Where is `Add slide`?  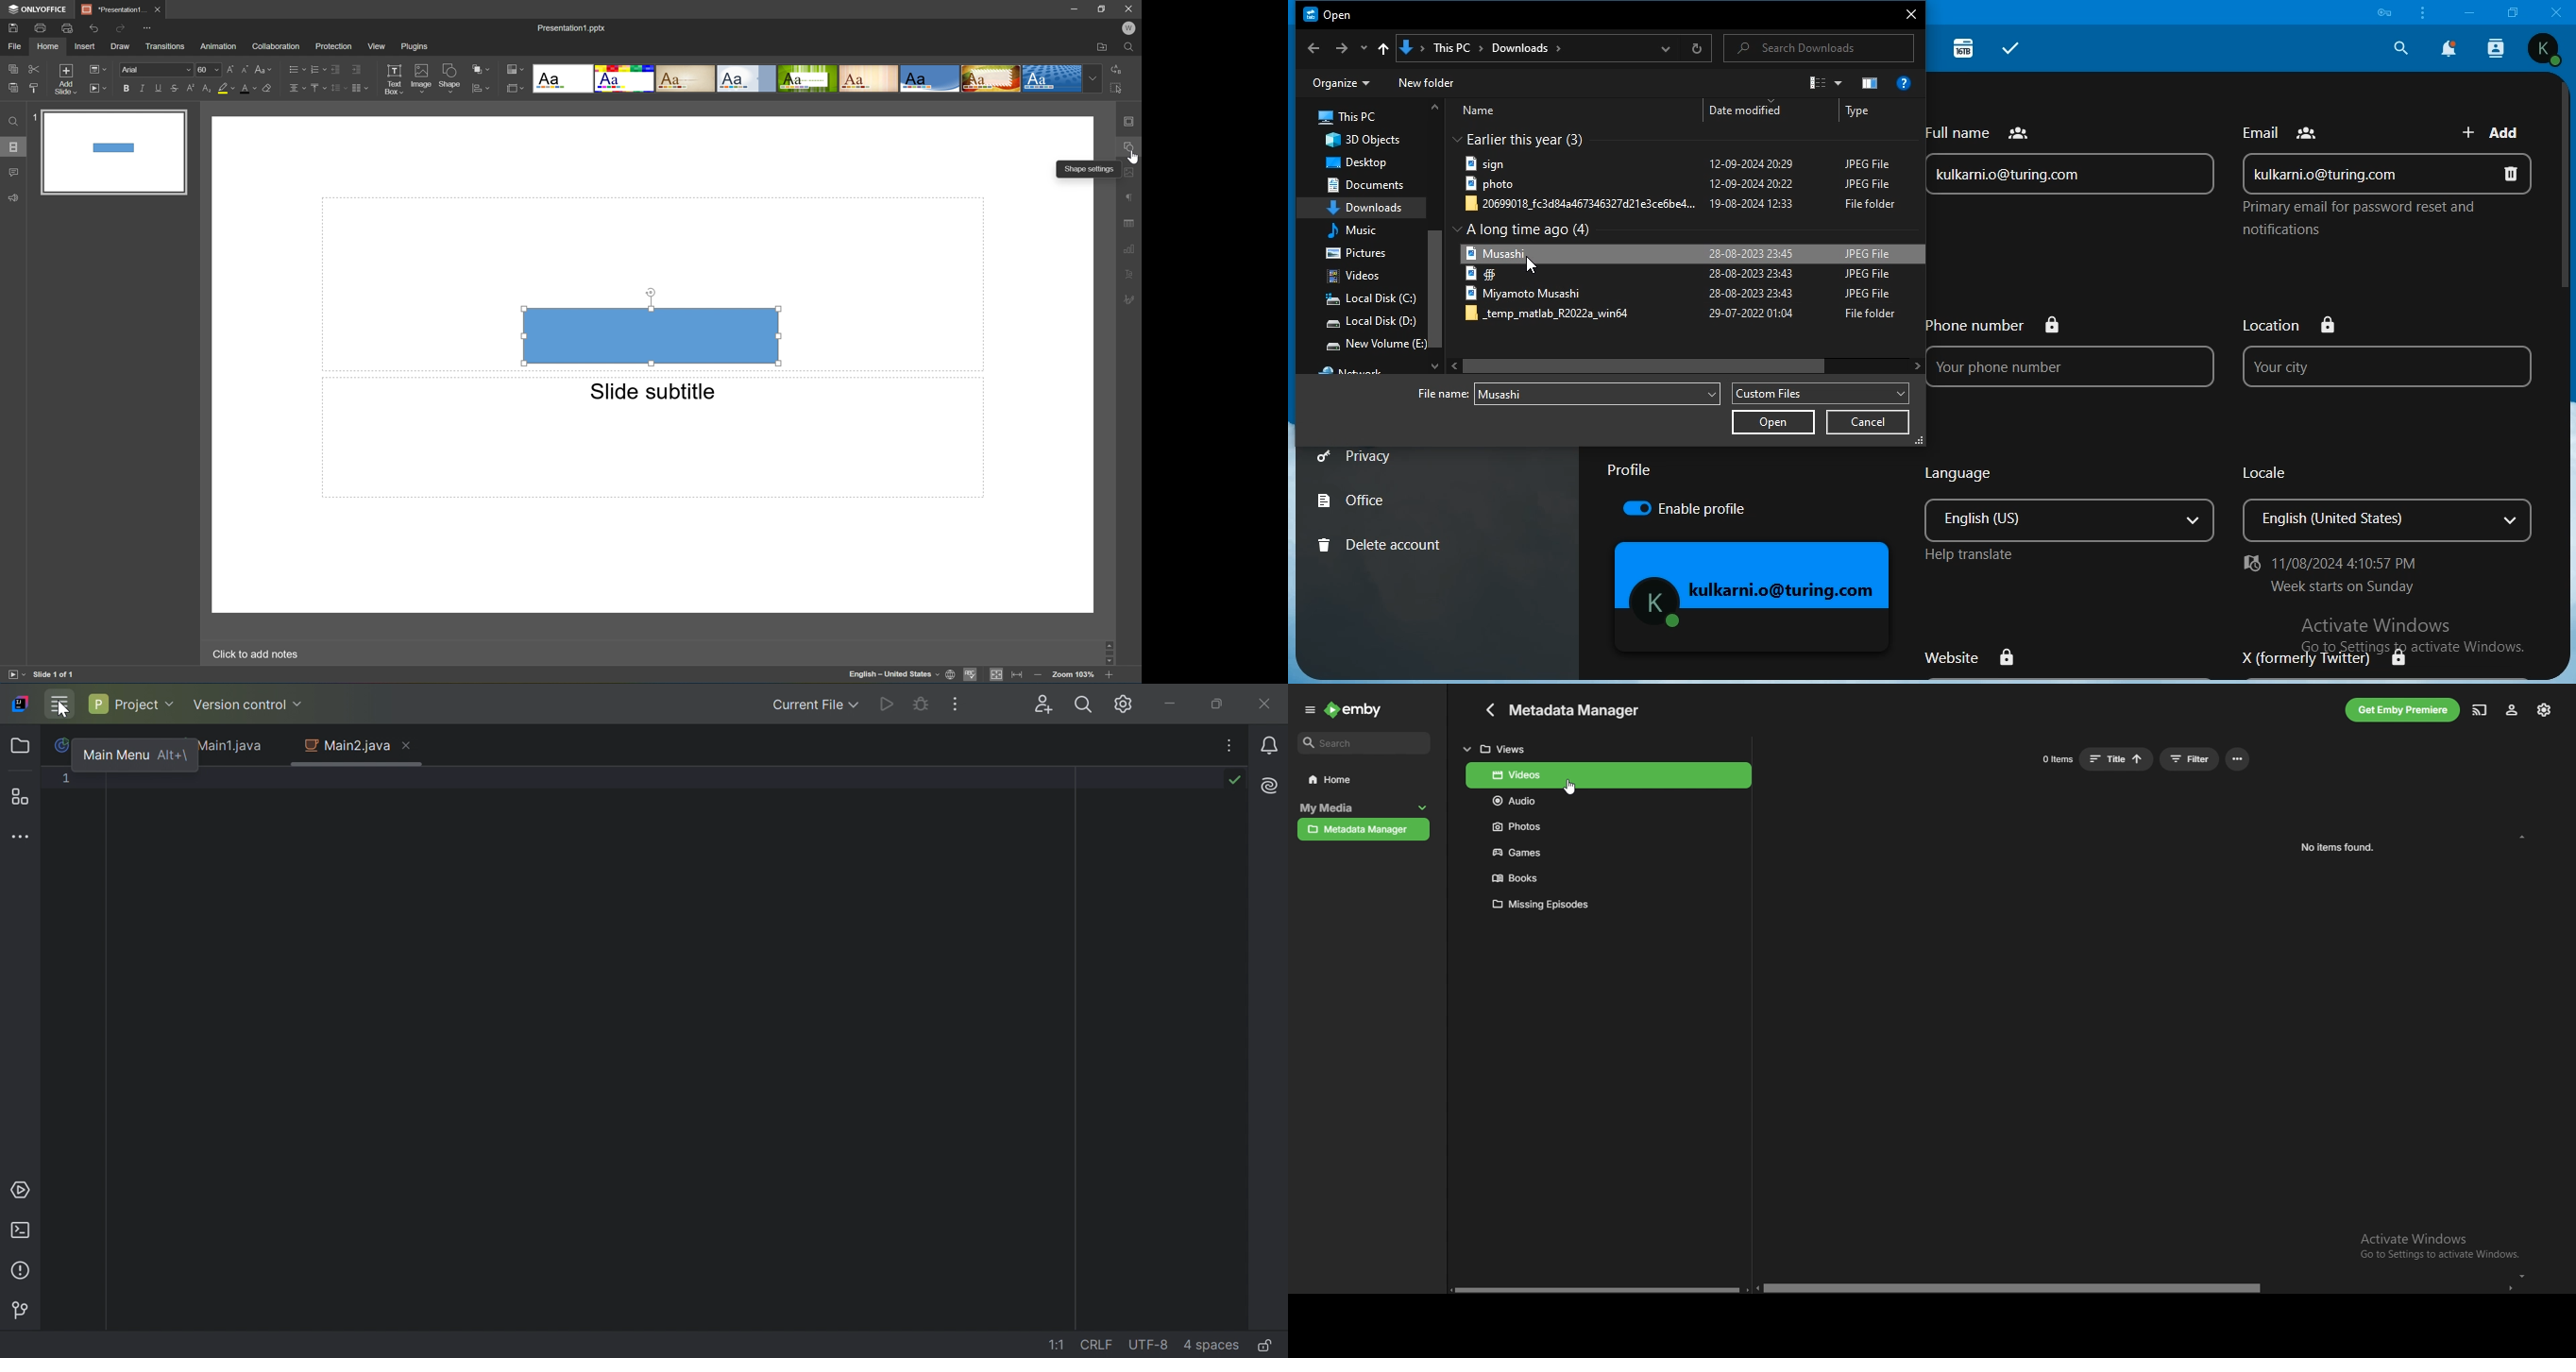 Add slide is located at coordinates (64, 78).